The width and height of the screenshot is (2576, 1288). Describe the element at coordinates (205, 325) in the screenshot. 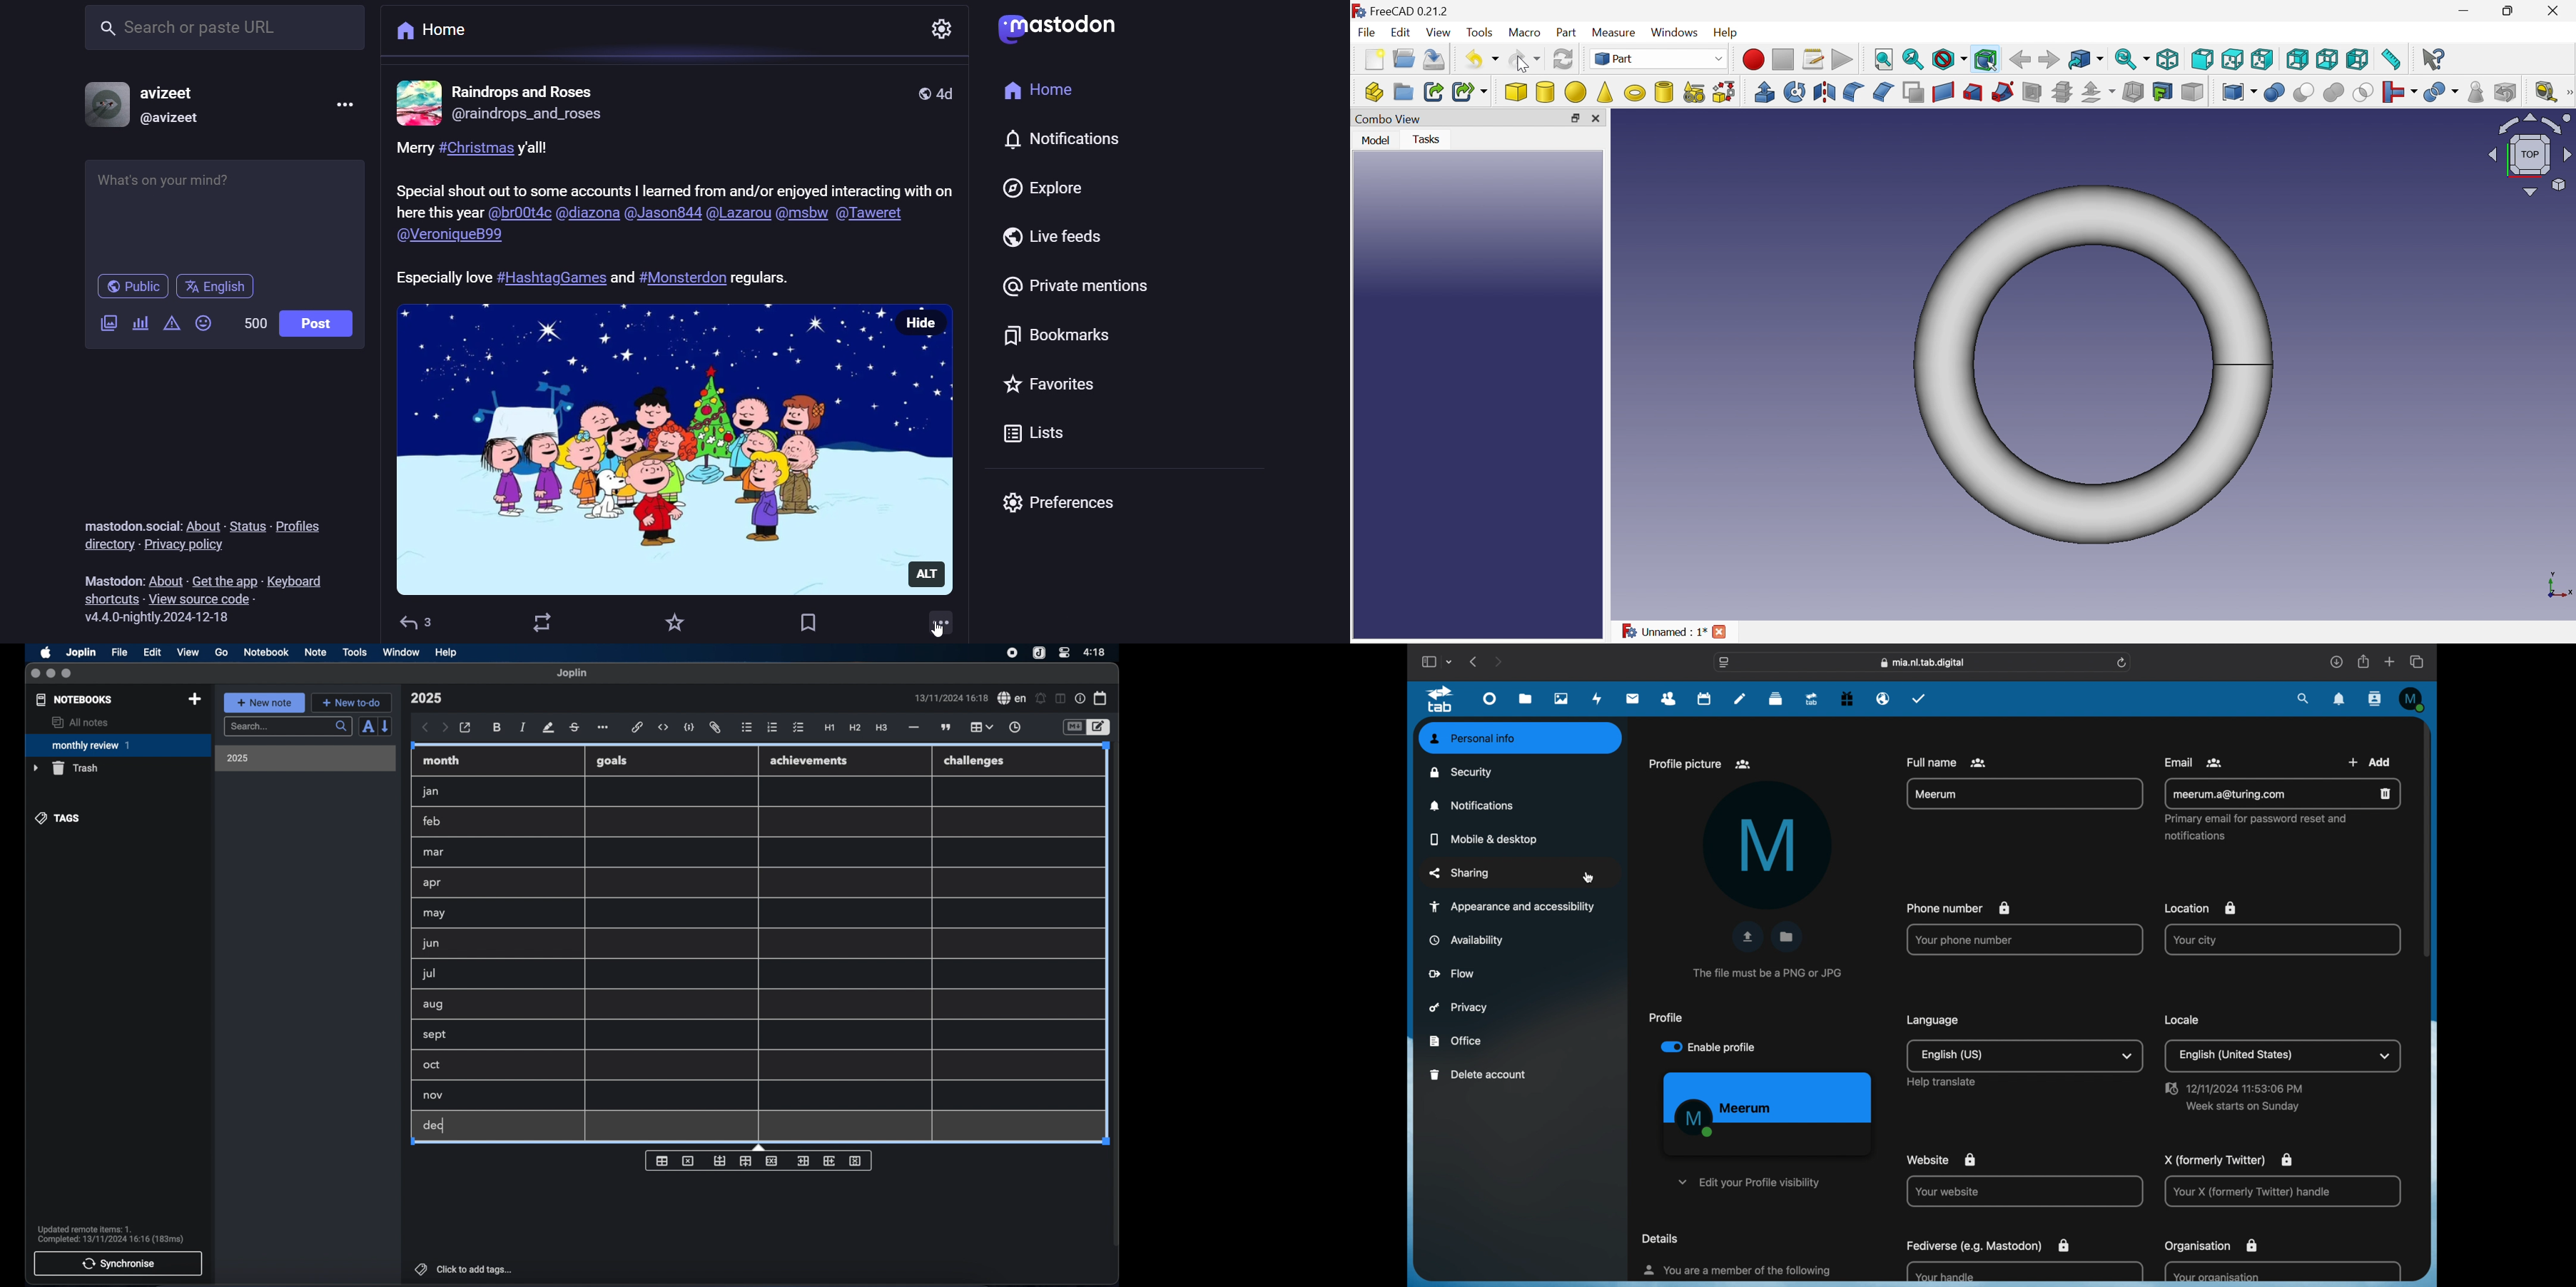

I see `emojis` at that location.